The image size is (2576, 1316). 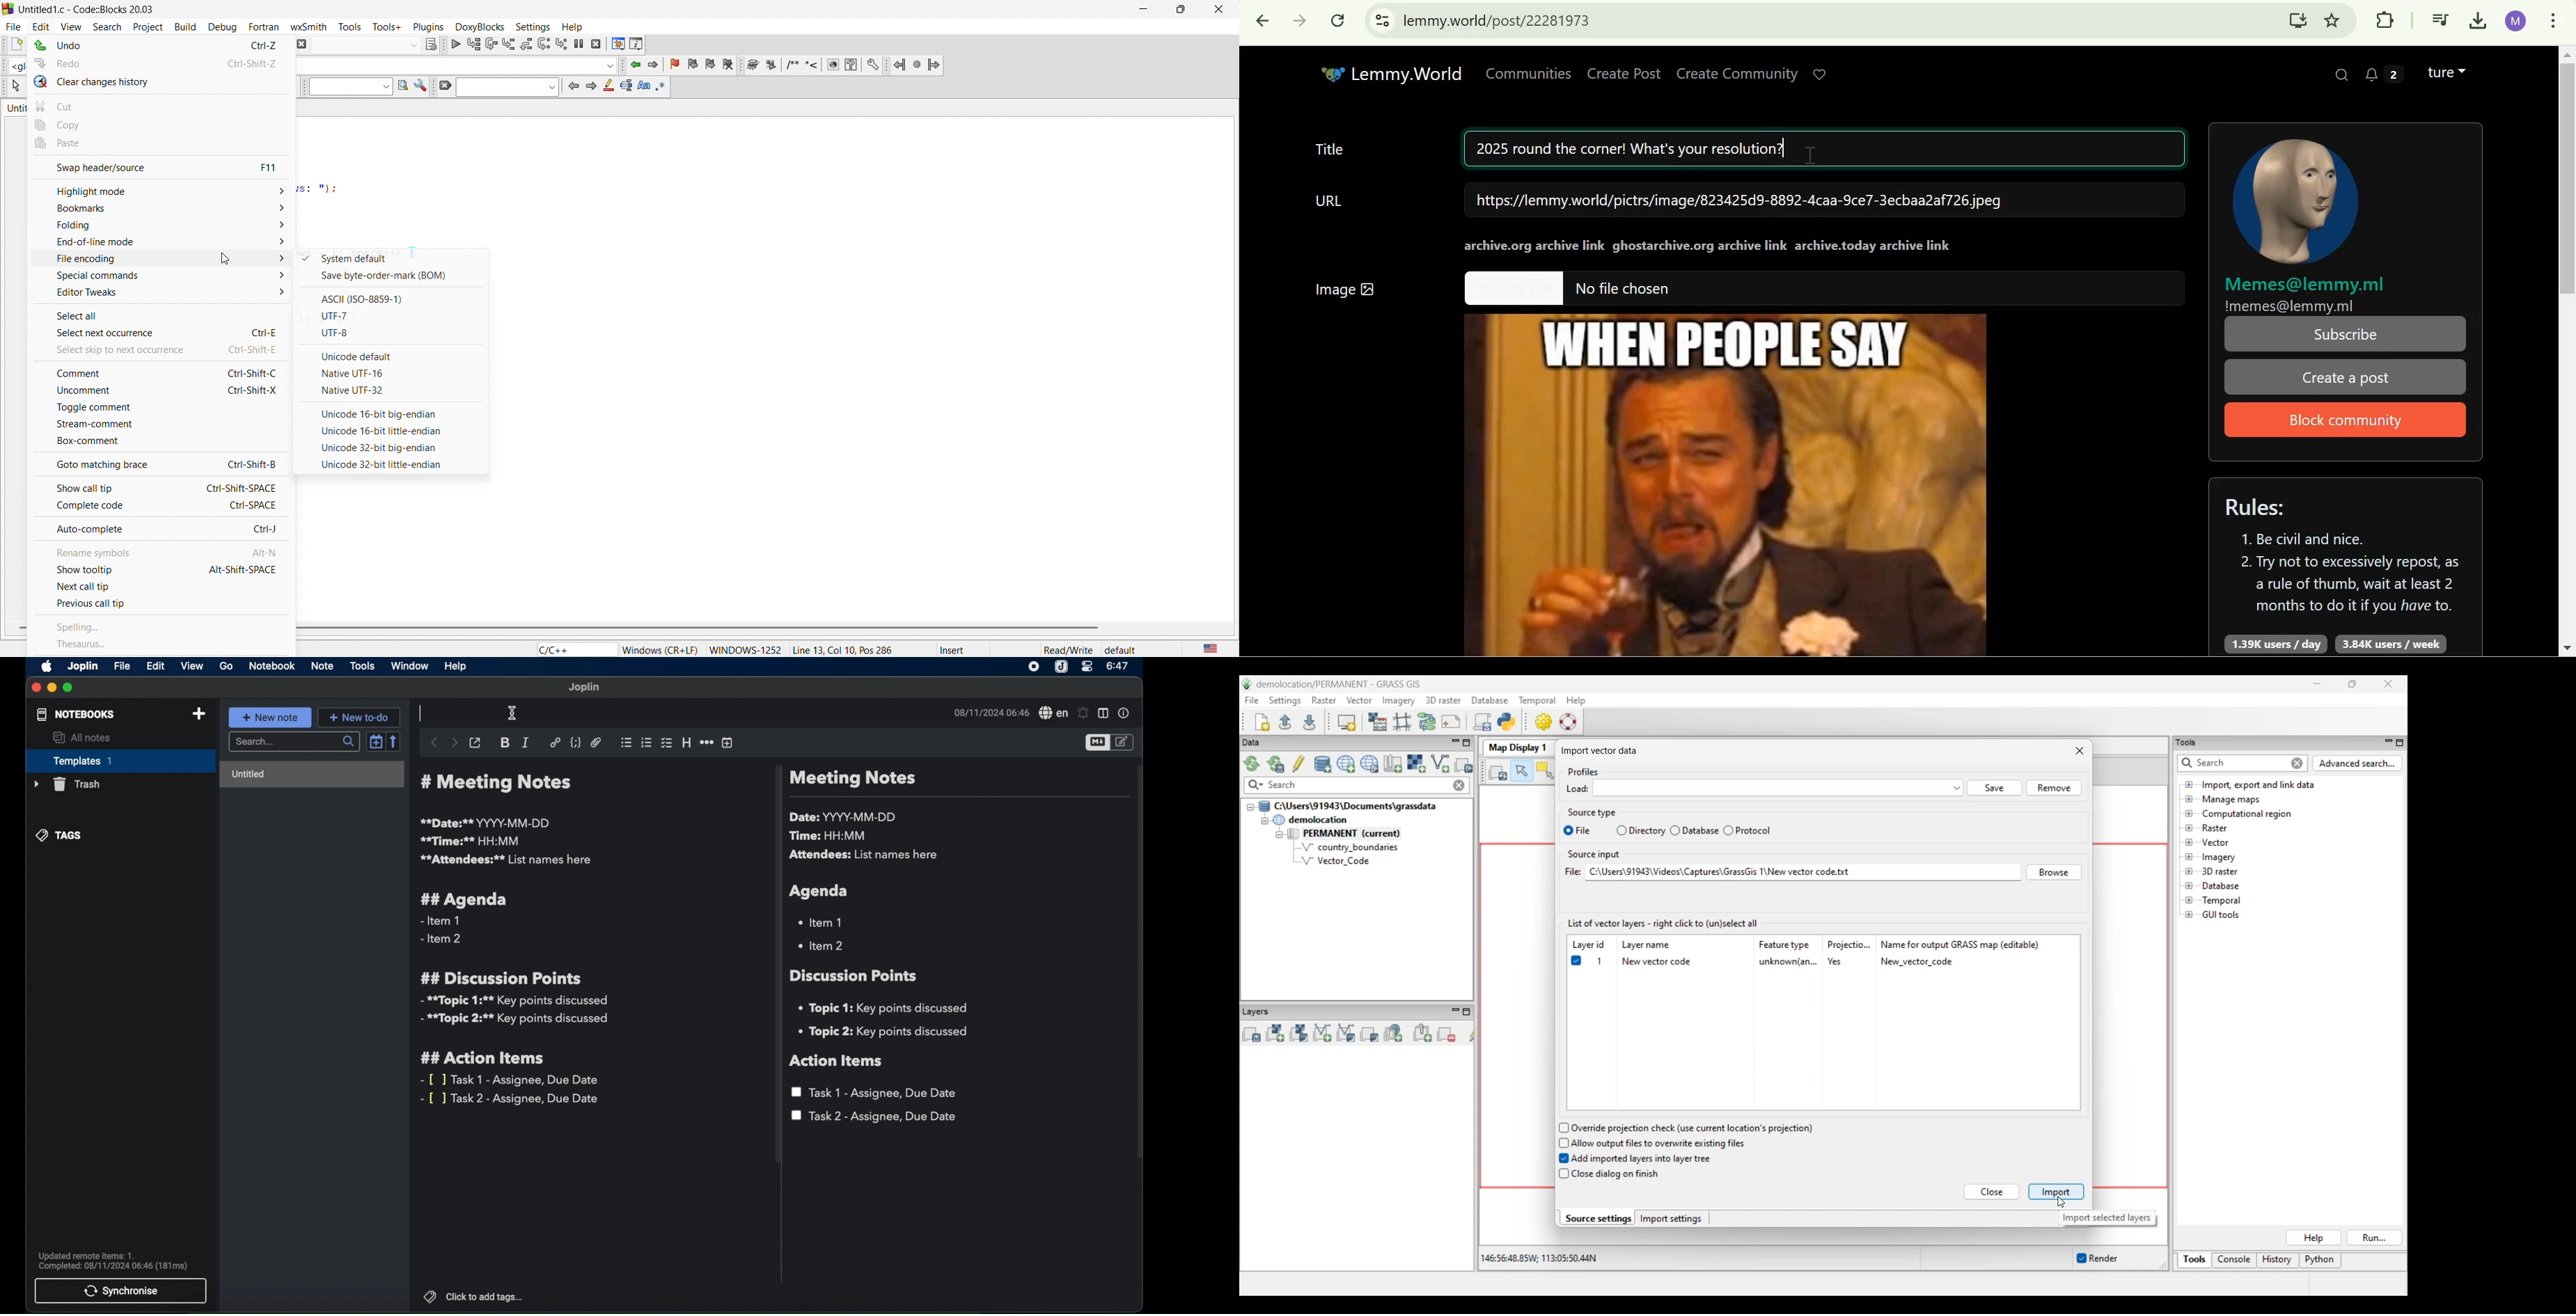 What do you see at coordinates (585, 687) in the screenshot?
I see `Joplin` at bounding box center [585, 687].